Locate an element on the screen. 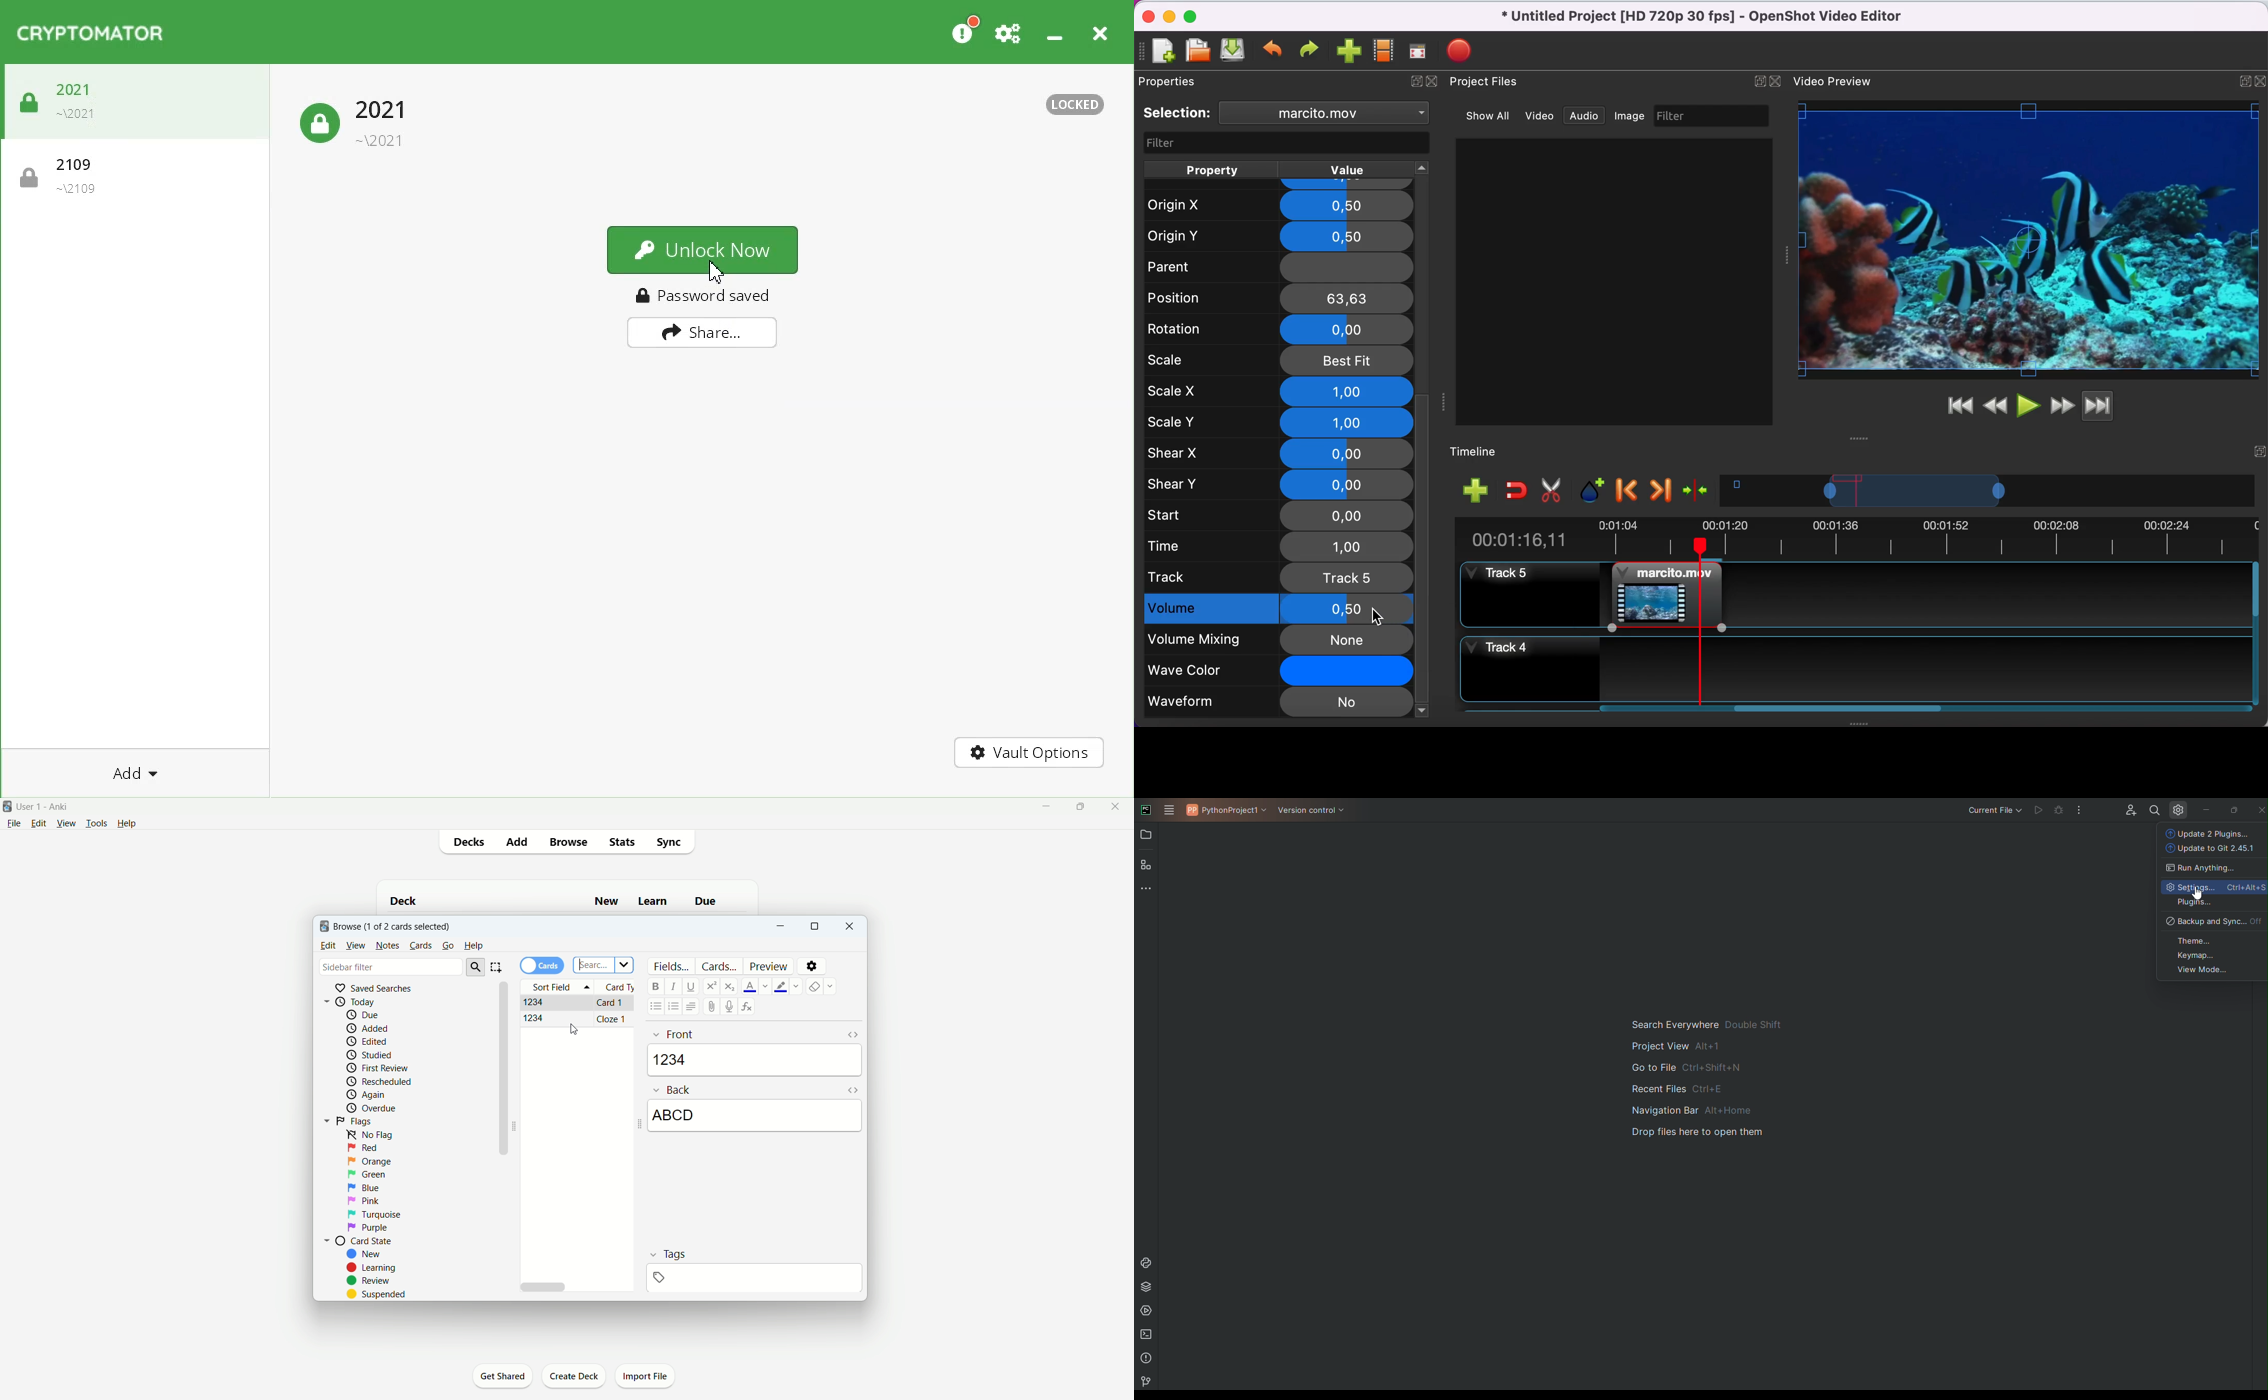 The width and height of the screenshot is (2268, 1400). ABCD is located at coordinates (754, 1116).